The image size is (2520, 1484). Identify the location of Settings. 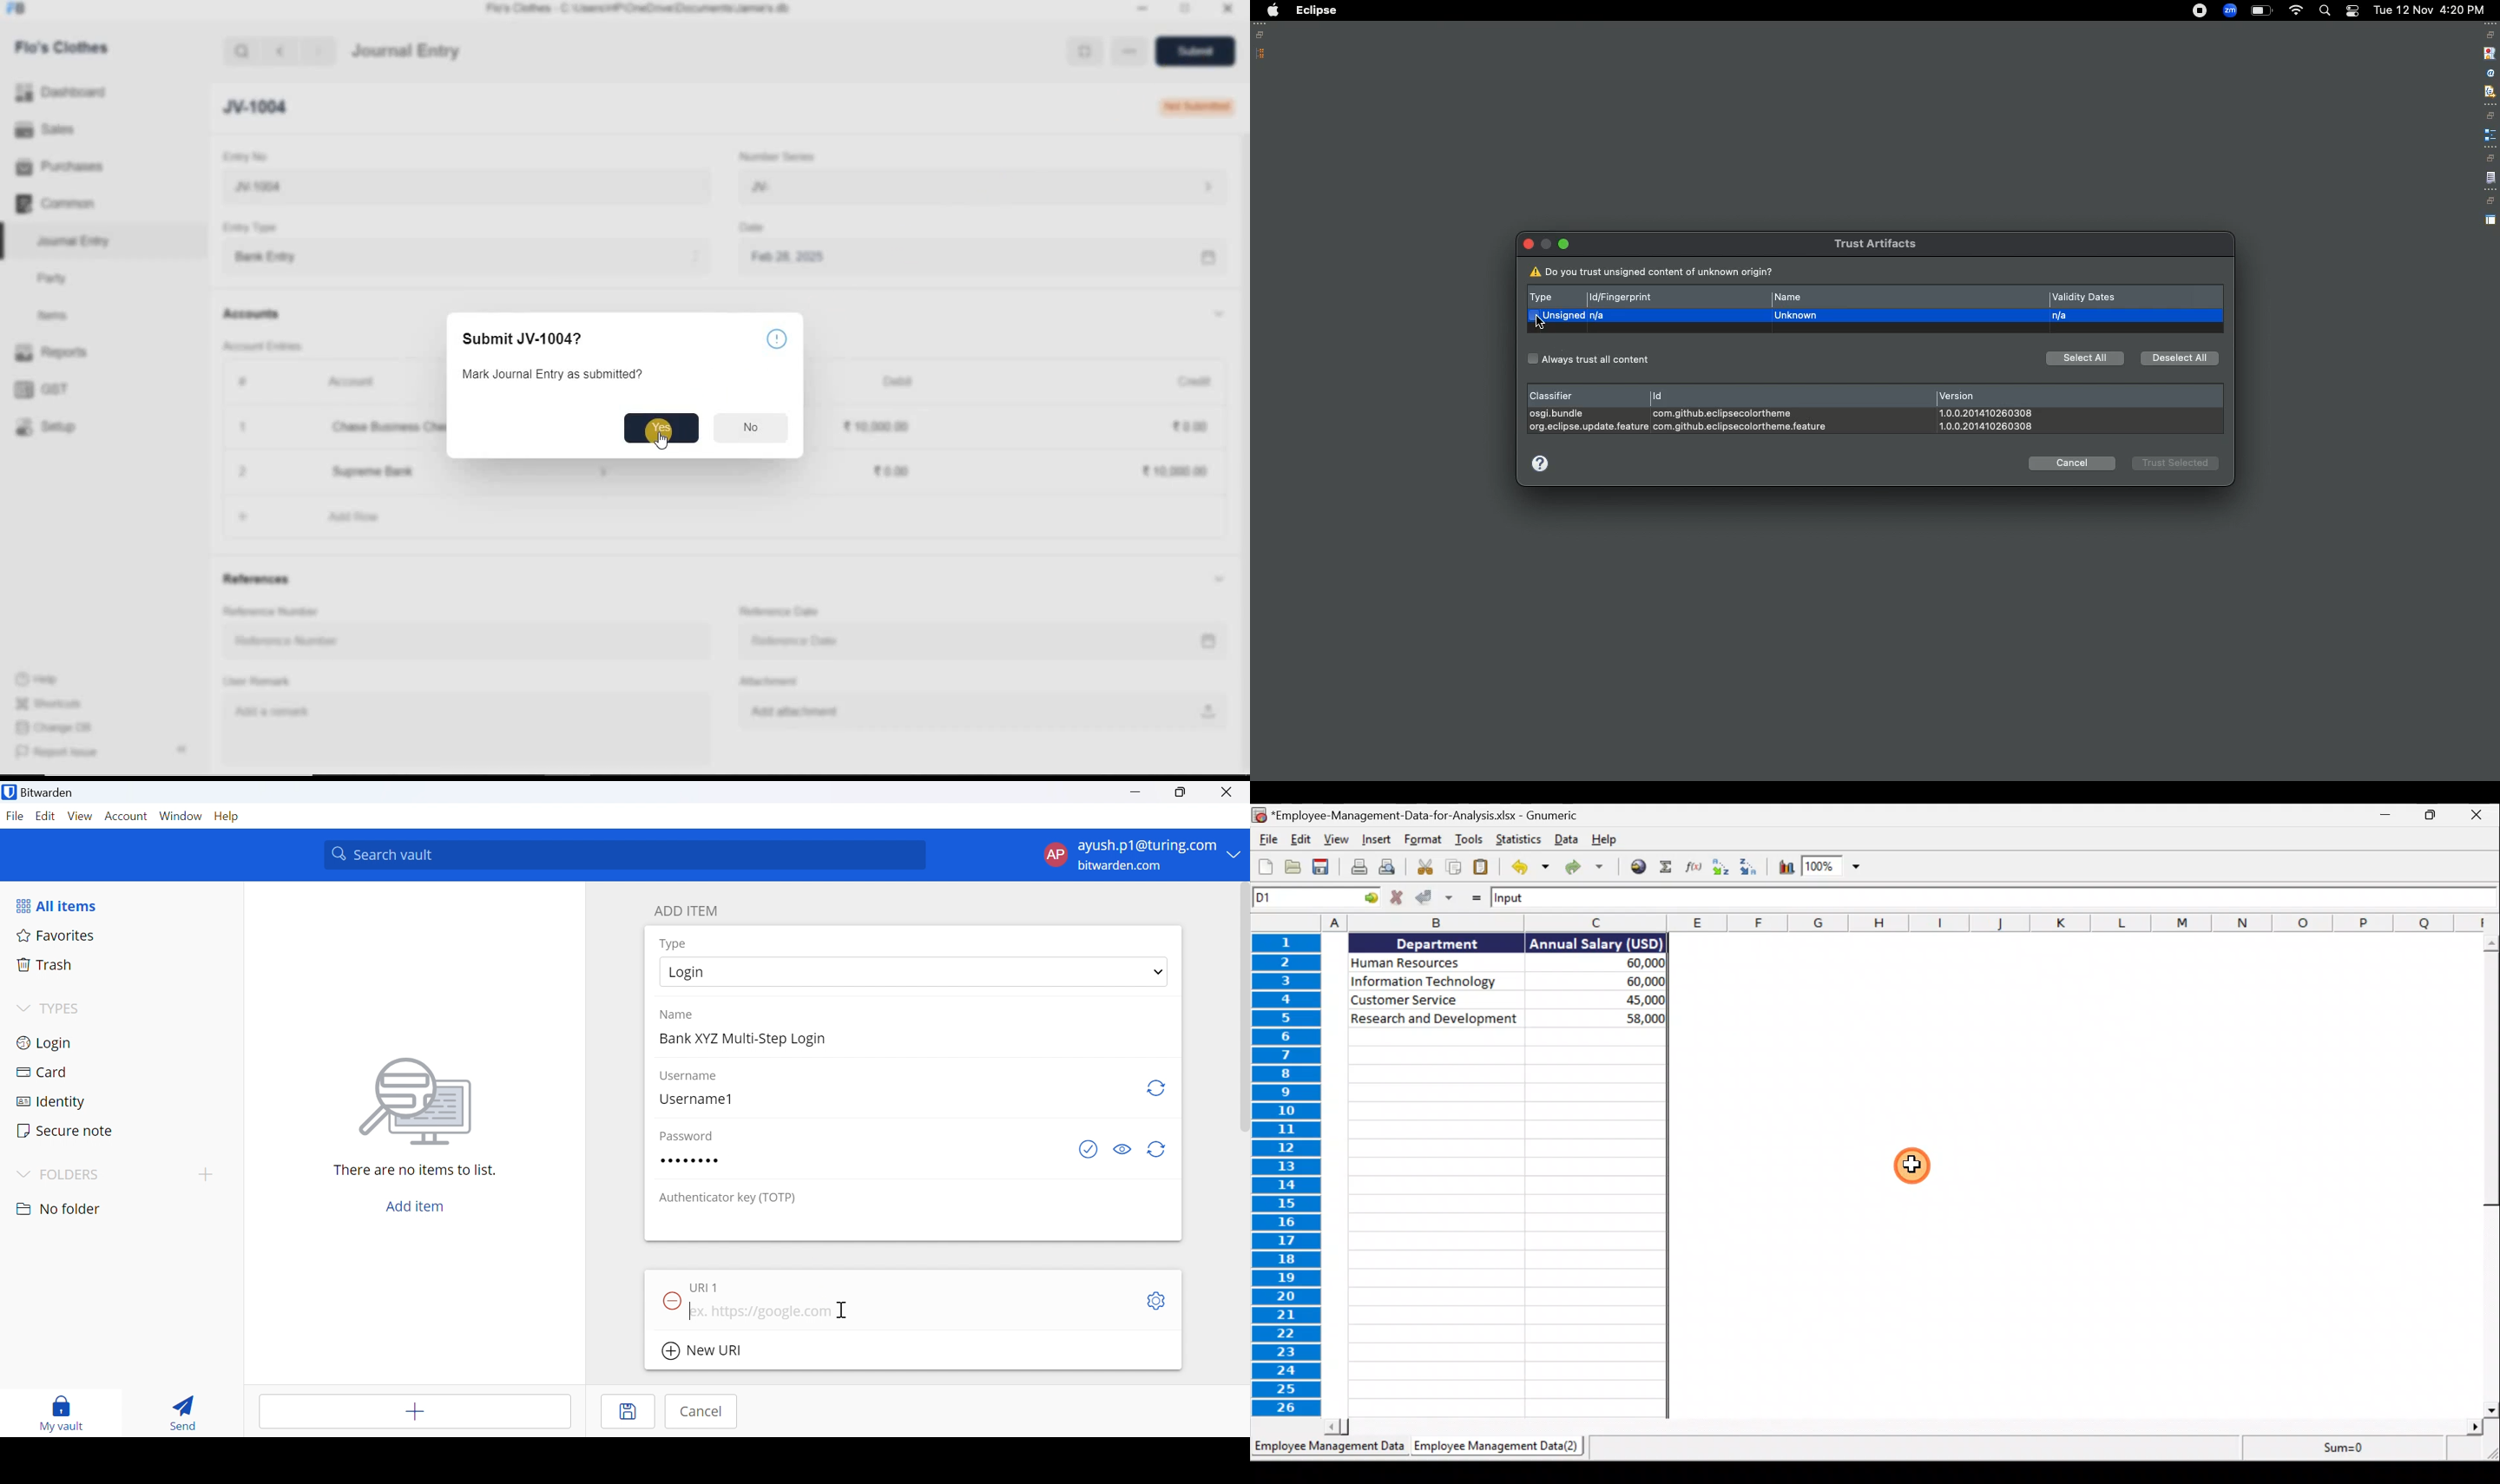
(1158, 1300).